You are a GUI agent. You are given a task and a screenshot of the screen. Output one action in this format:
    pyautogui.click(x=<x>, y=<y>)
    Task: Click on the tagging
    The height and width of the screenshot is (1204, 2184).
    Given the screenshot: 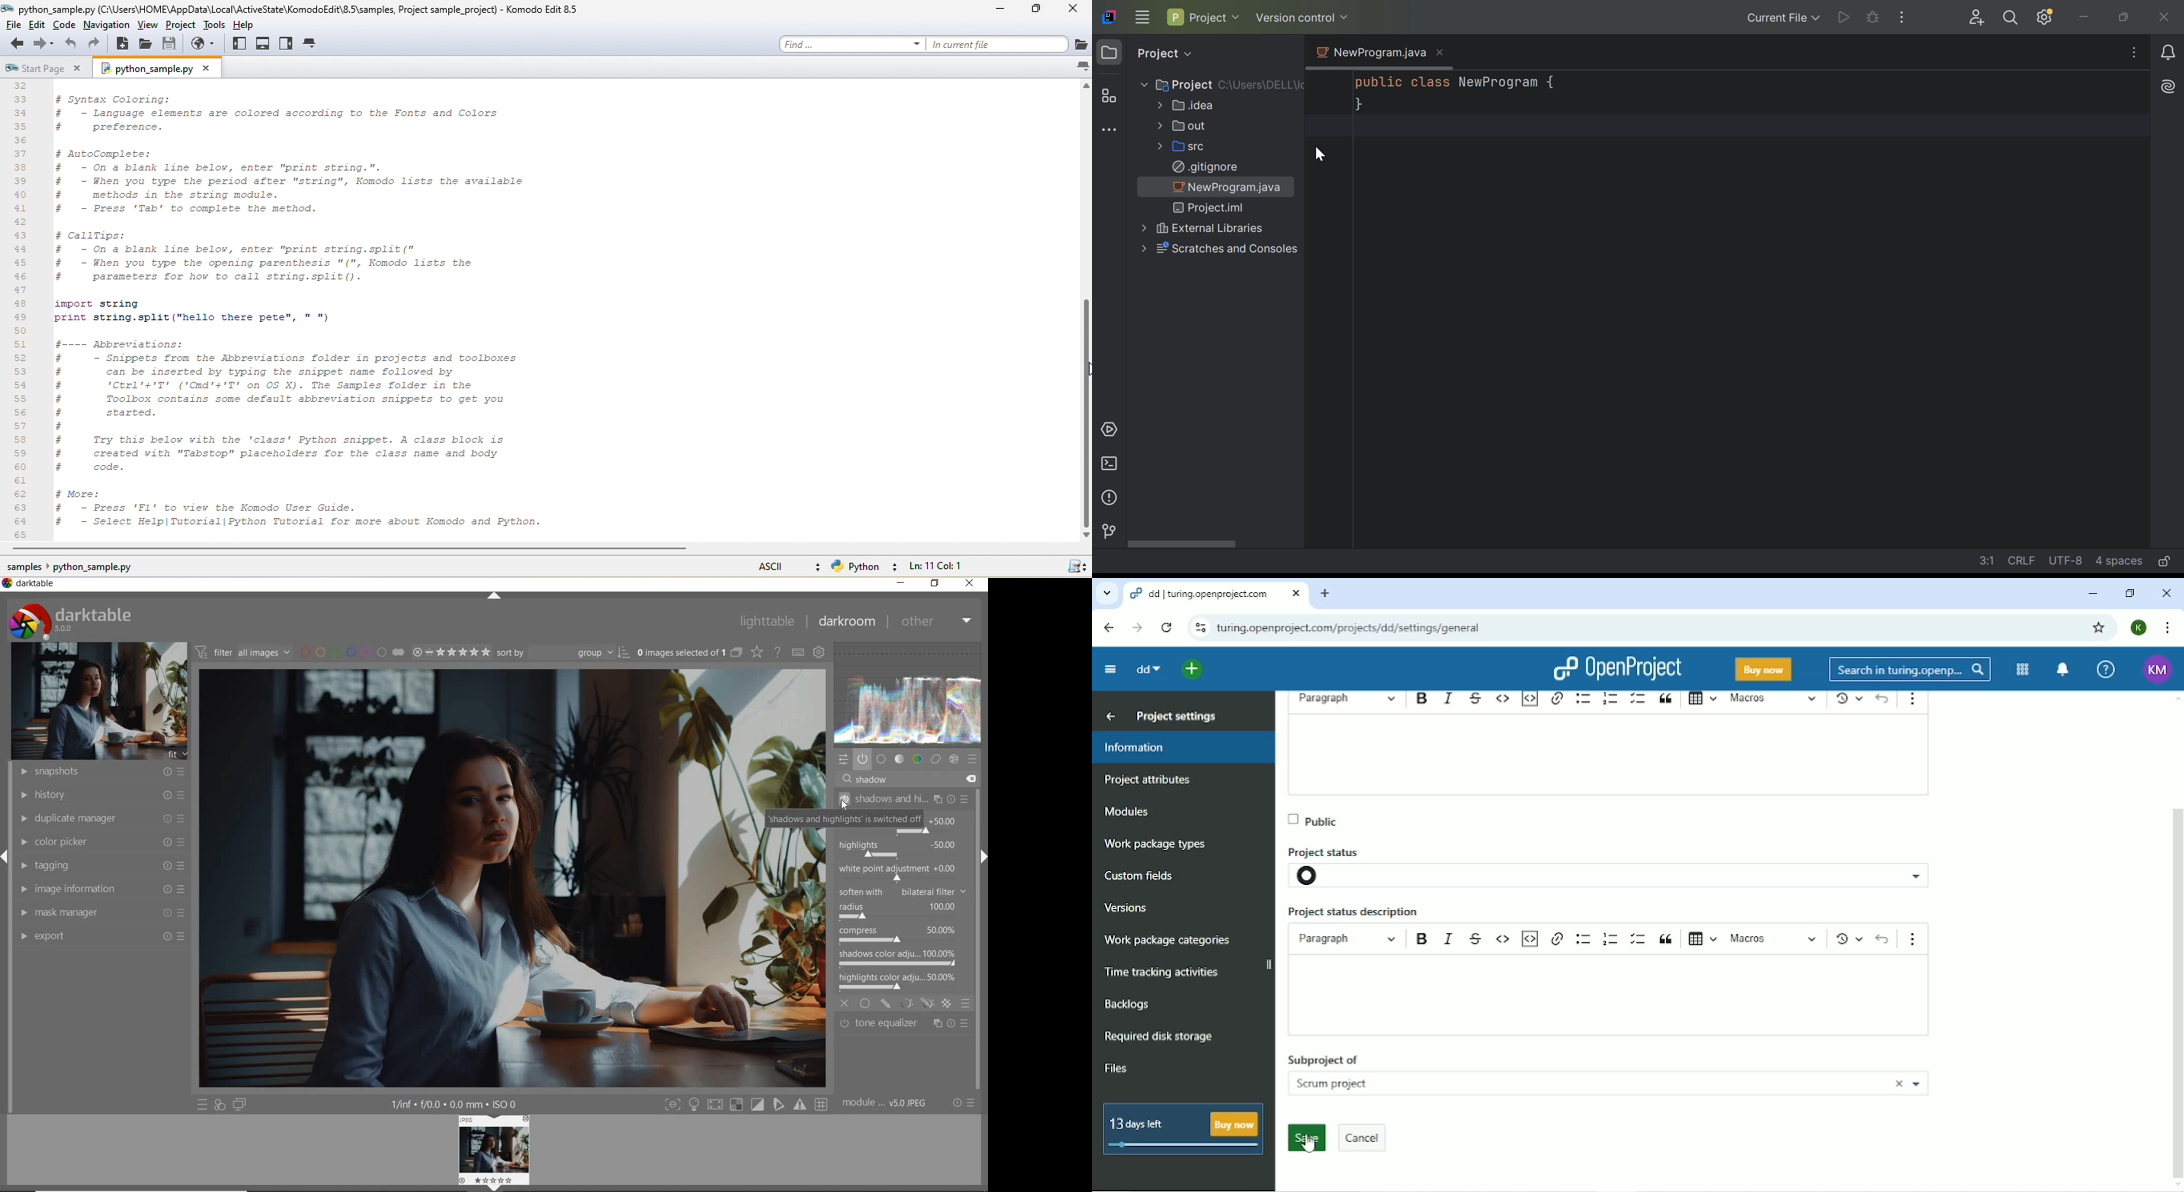 What is the action you would take?
    pyautogui.click(x=101, y=866)
    